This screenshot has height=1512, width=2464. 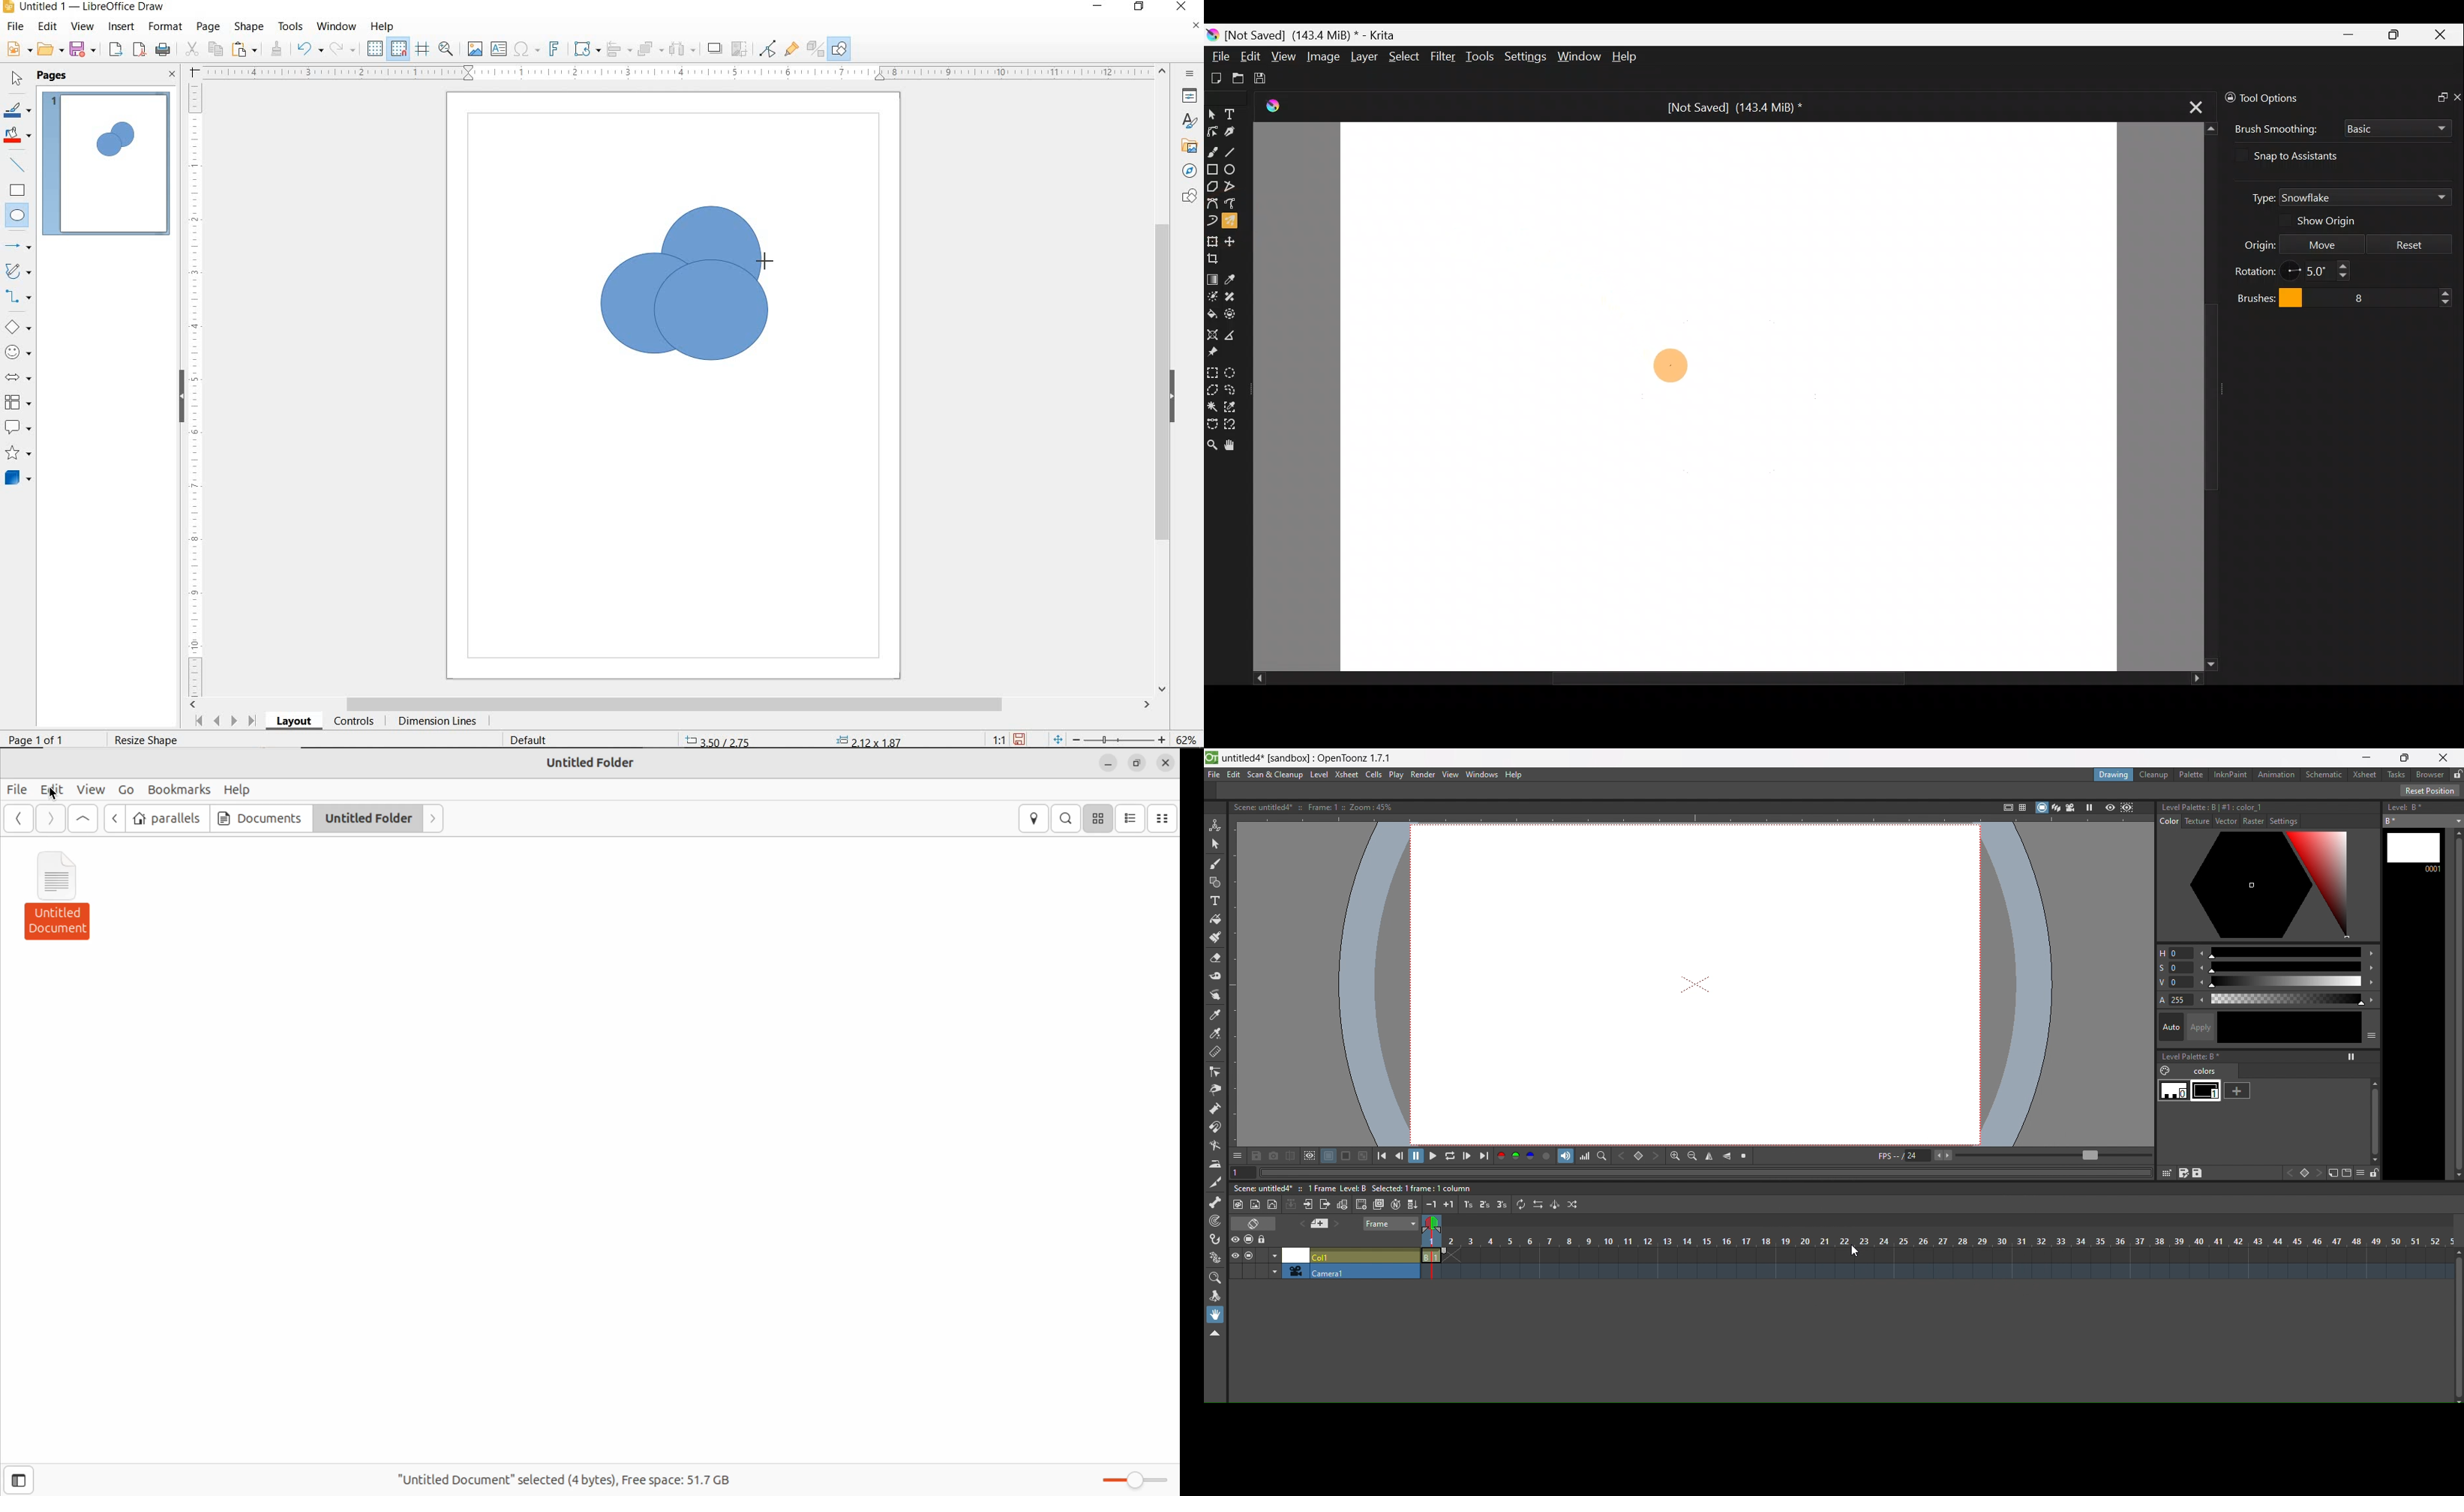 I want to click on FILE NAME, so click(x=83, y=8).